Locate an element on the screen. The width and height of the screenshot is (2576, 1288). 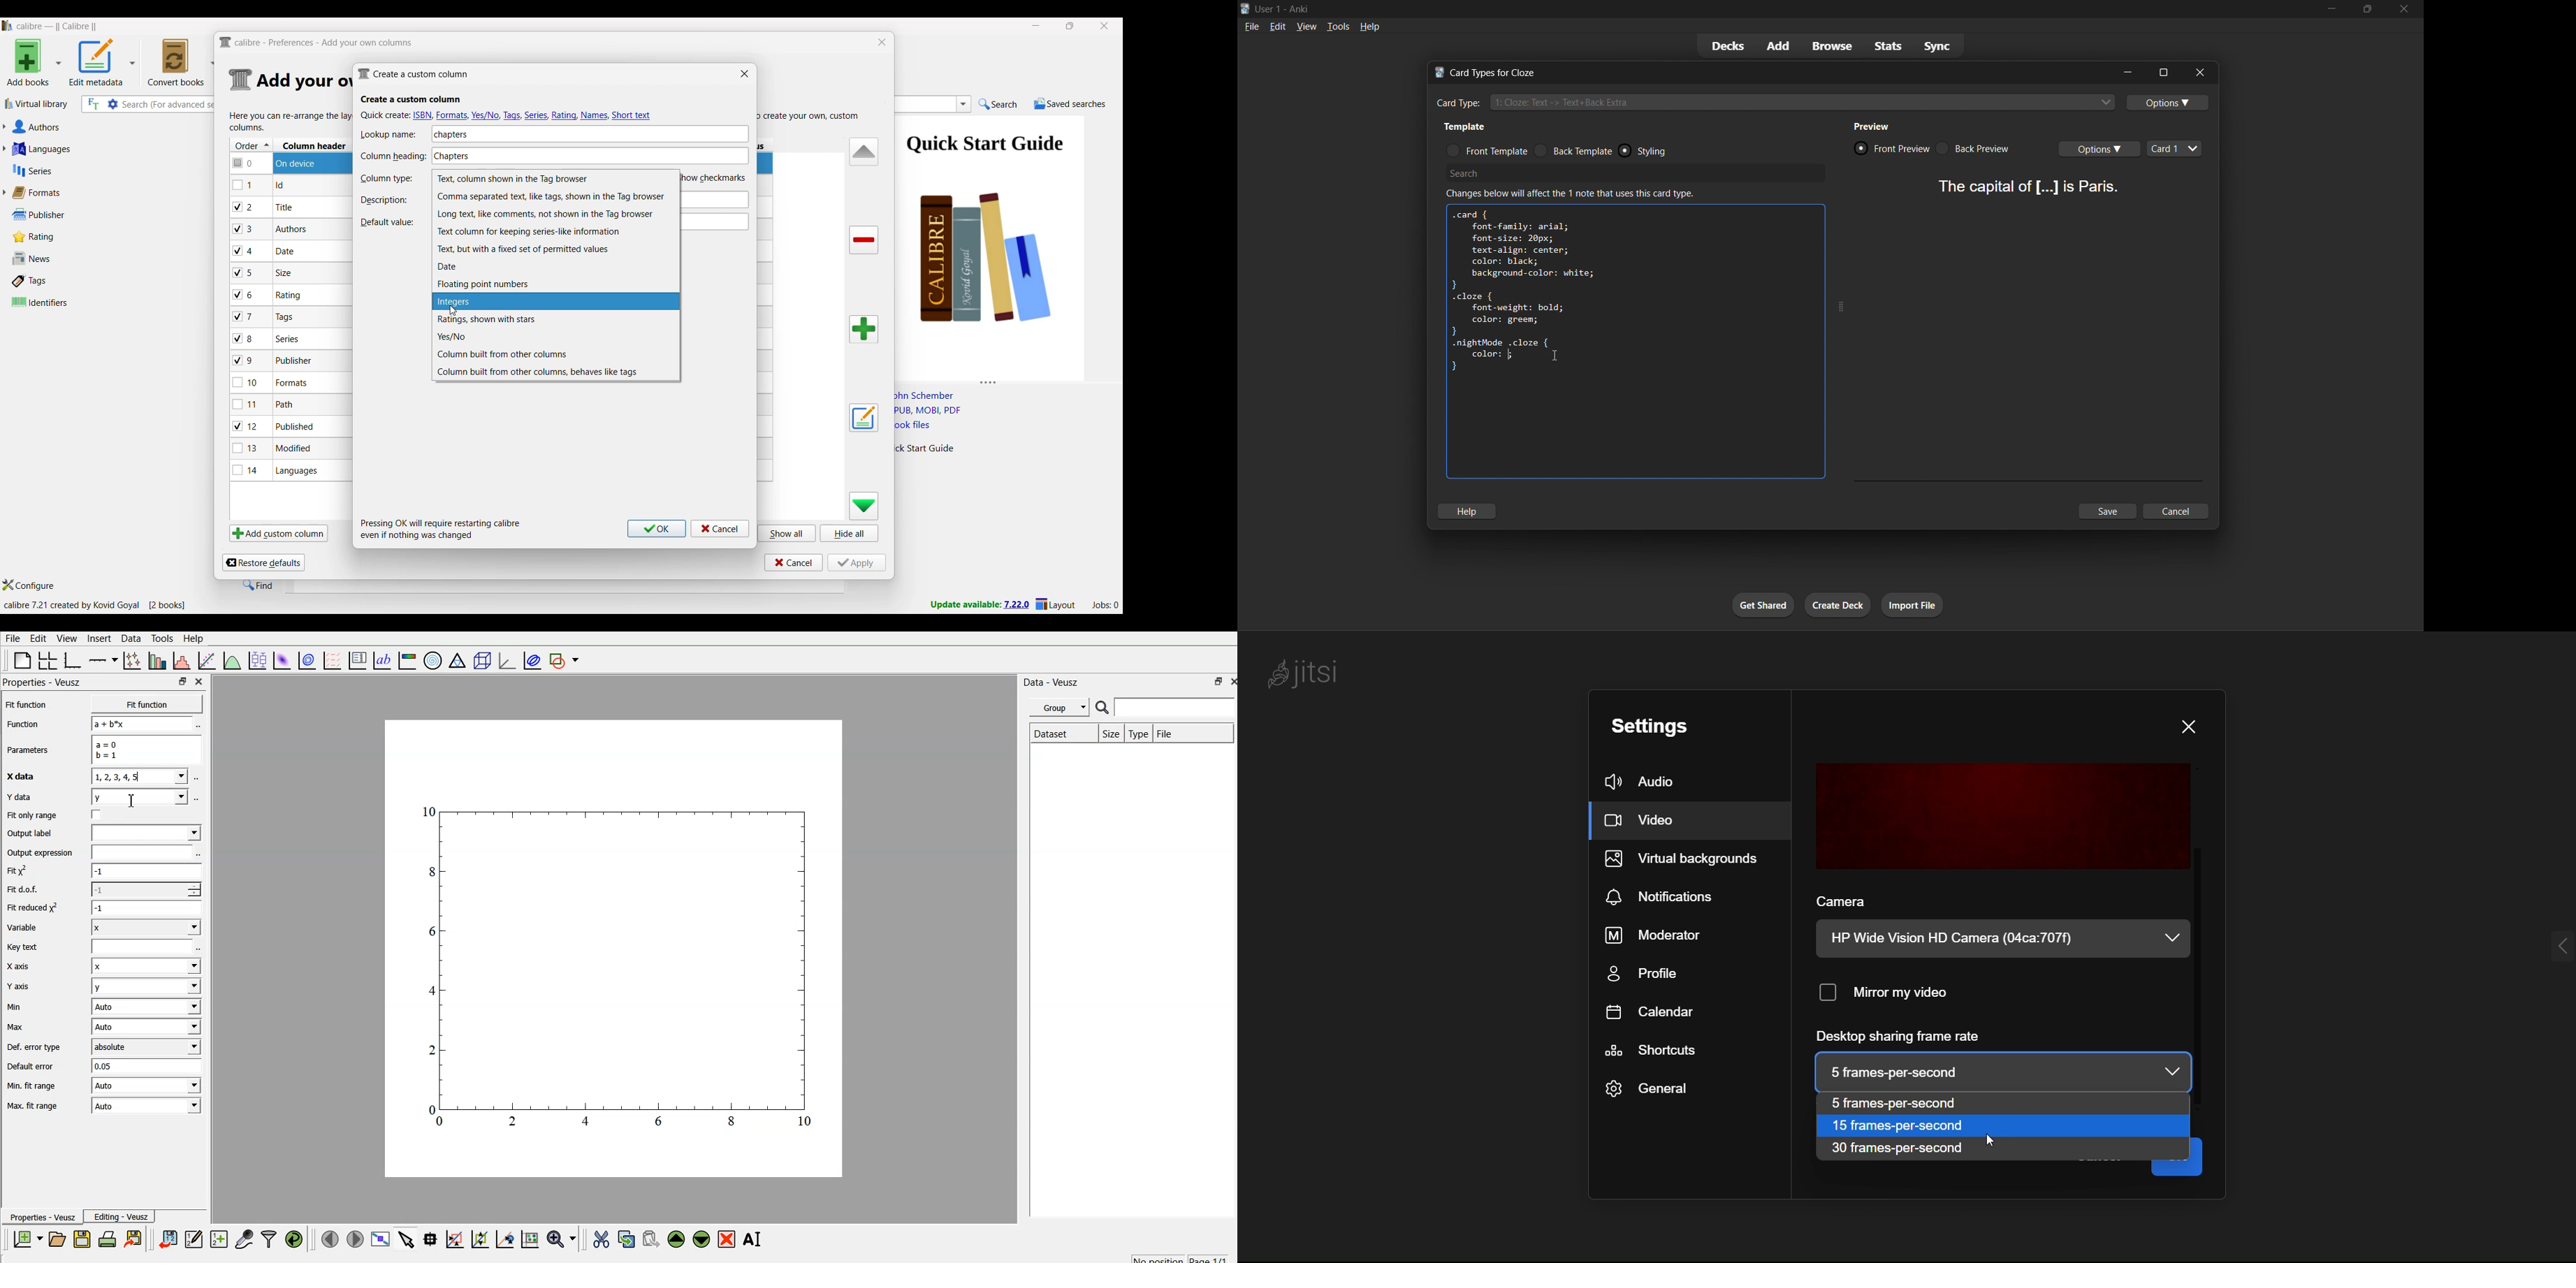
card back preview is located at coordinates (1976, 149).